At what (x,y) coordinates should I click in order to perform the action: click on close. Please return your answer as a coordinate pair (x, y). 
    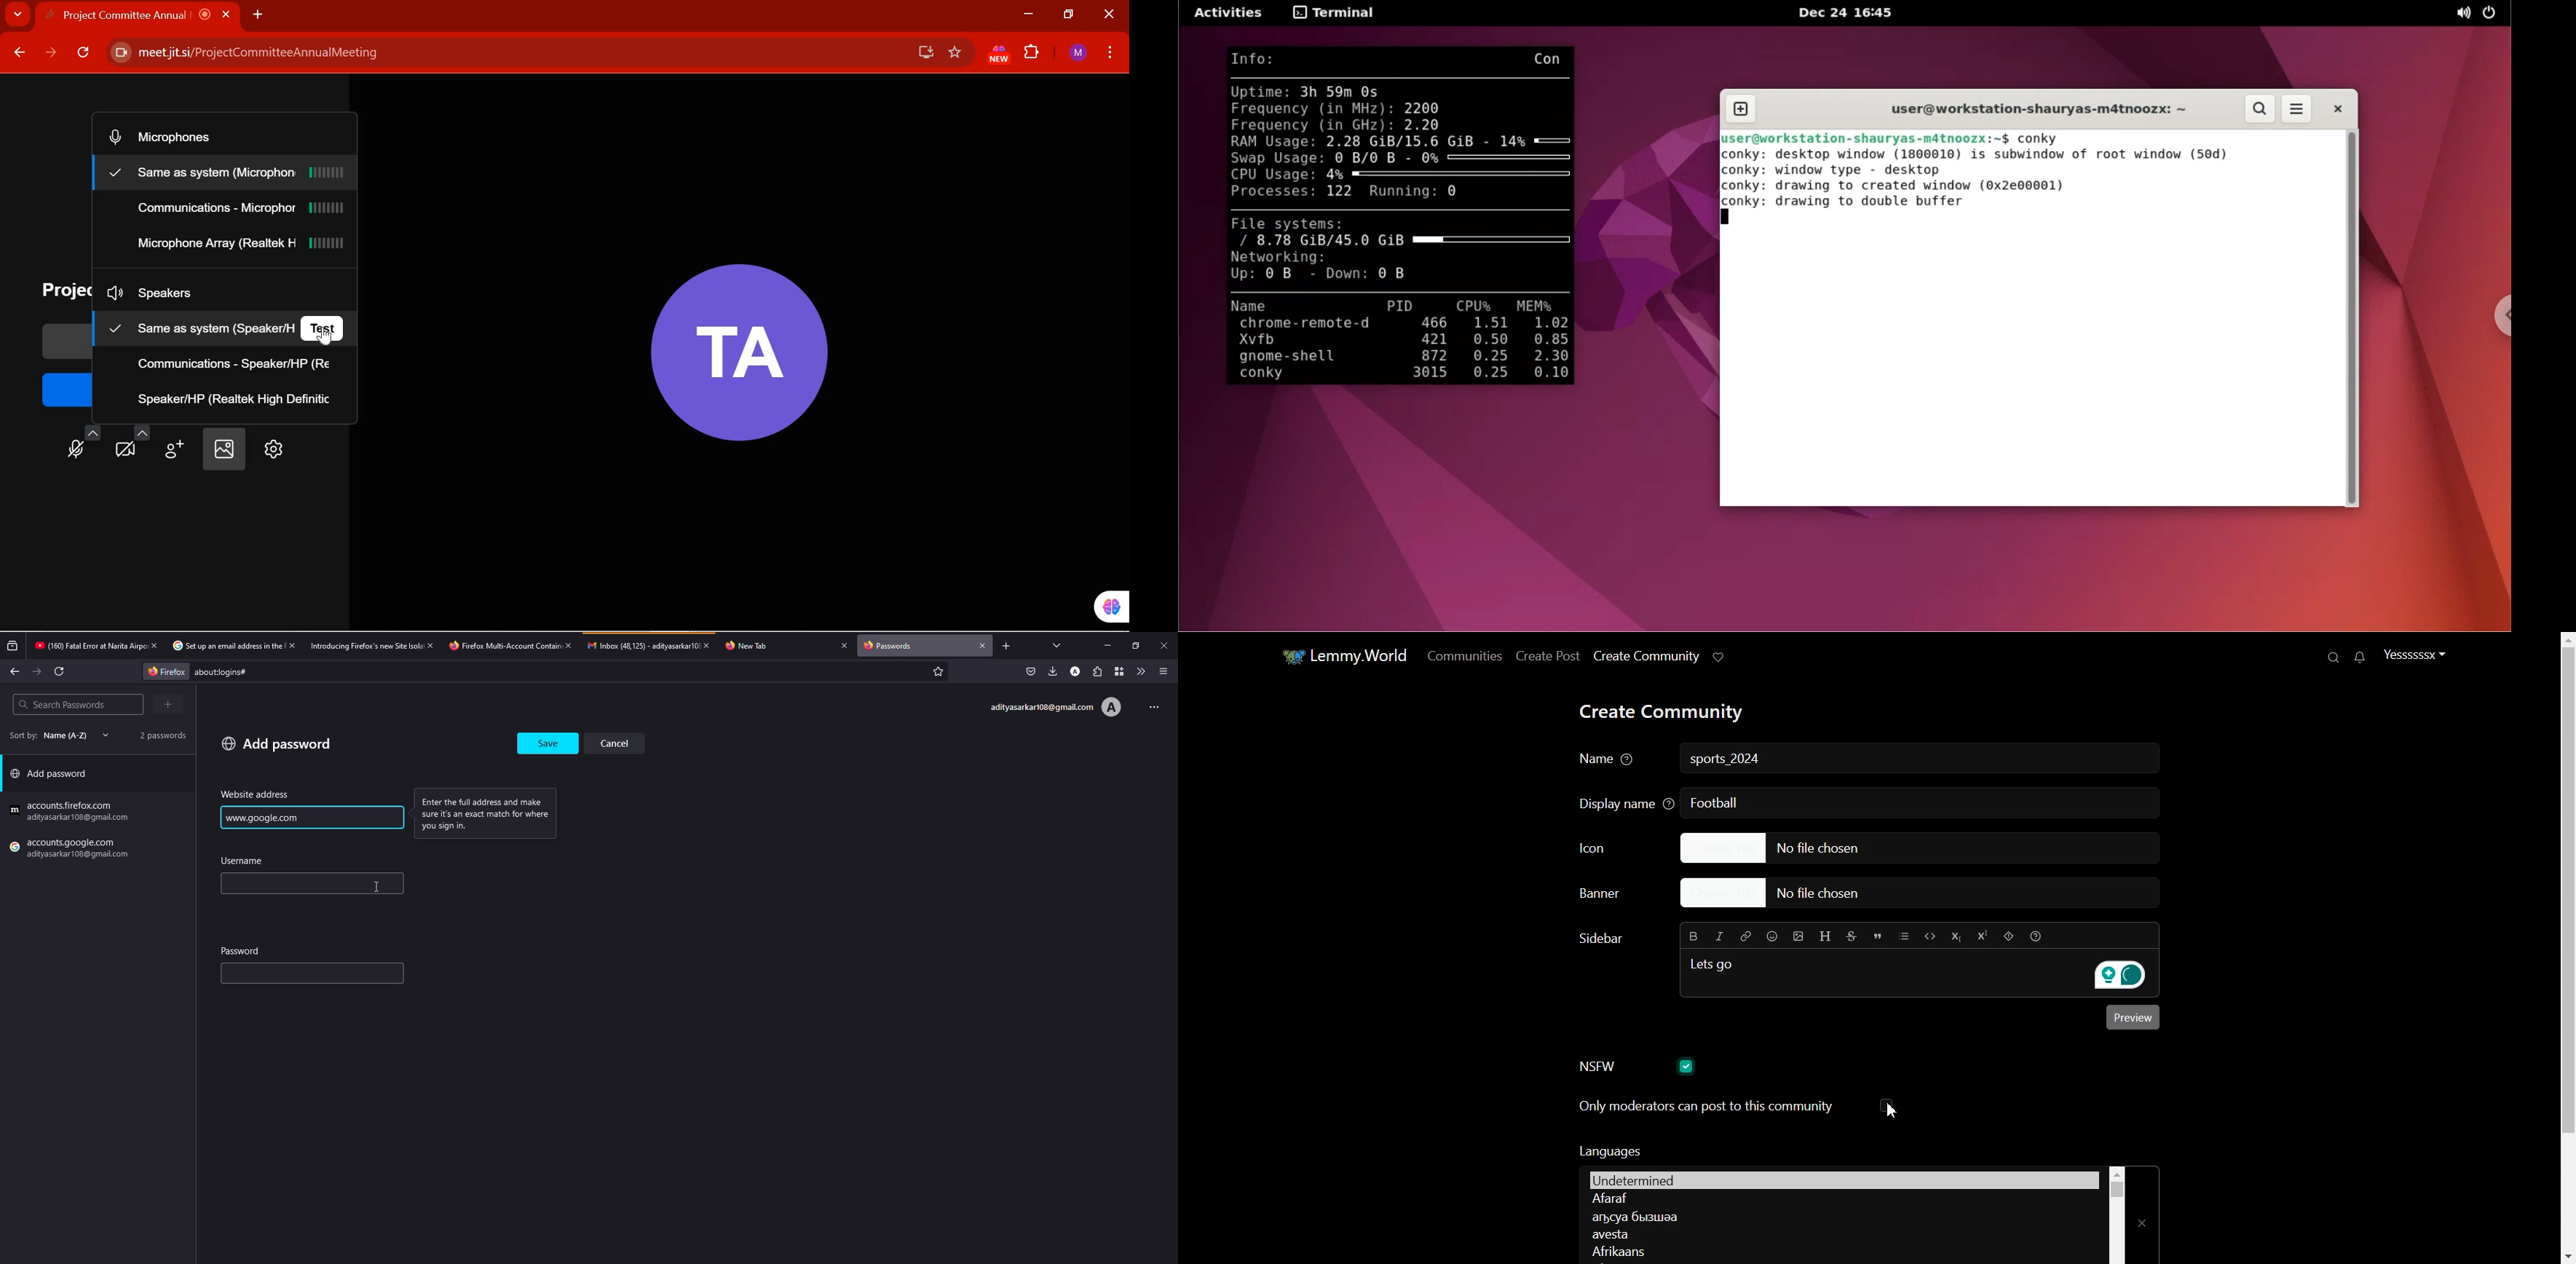
    Looking at the image, I should click on (983, 644).